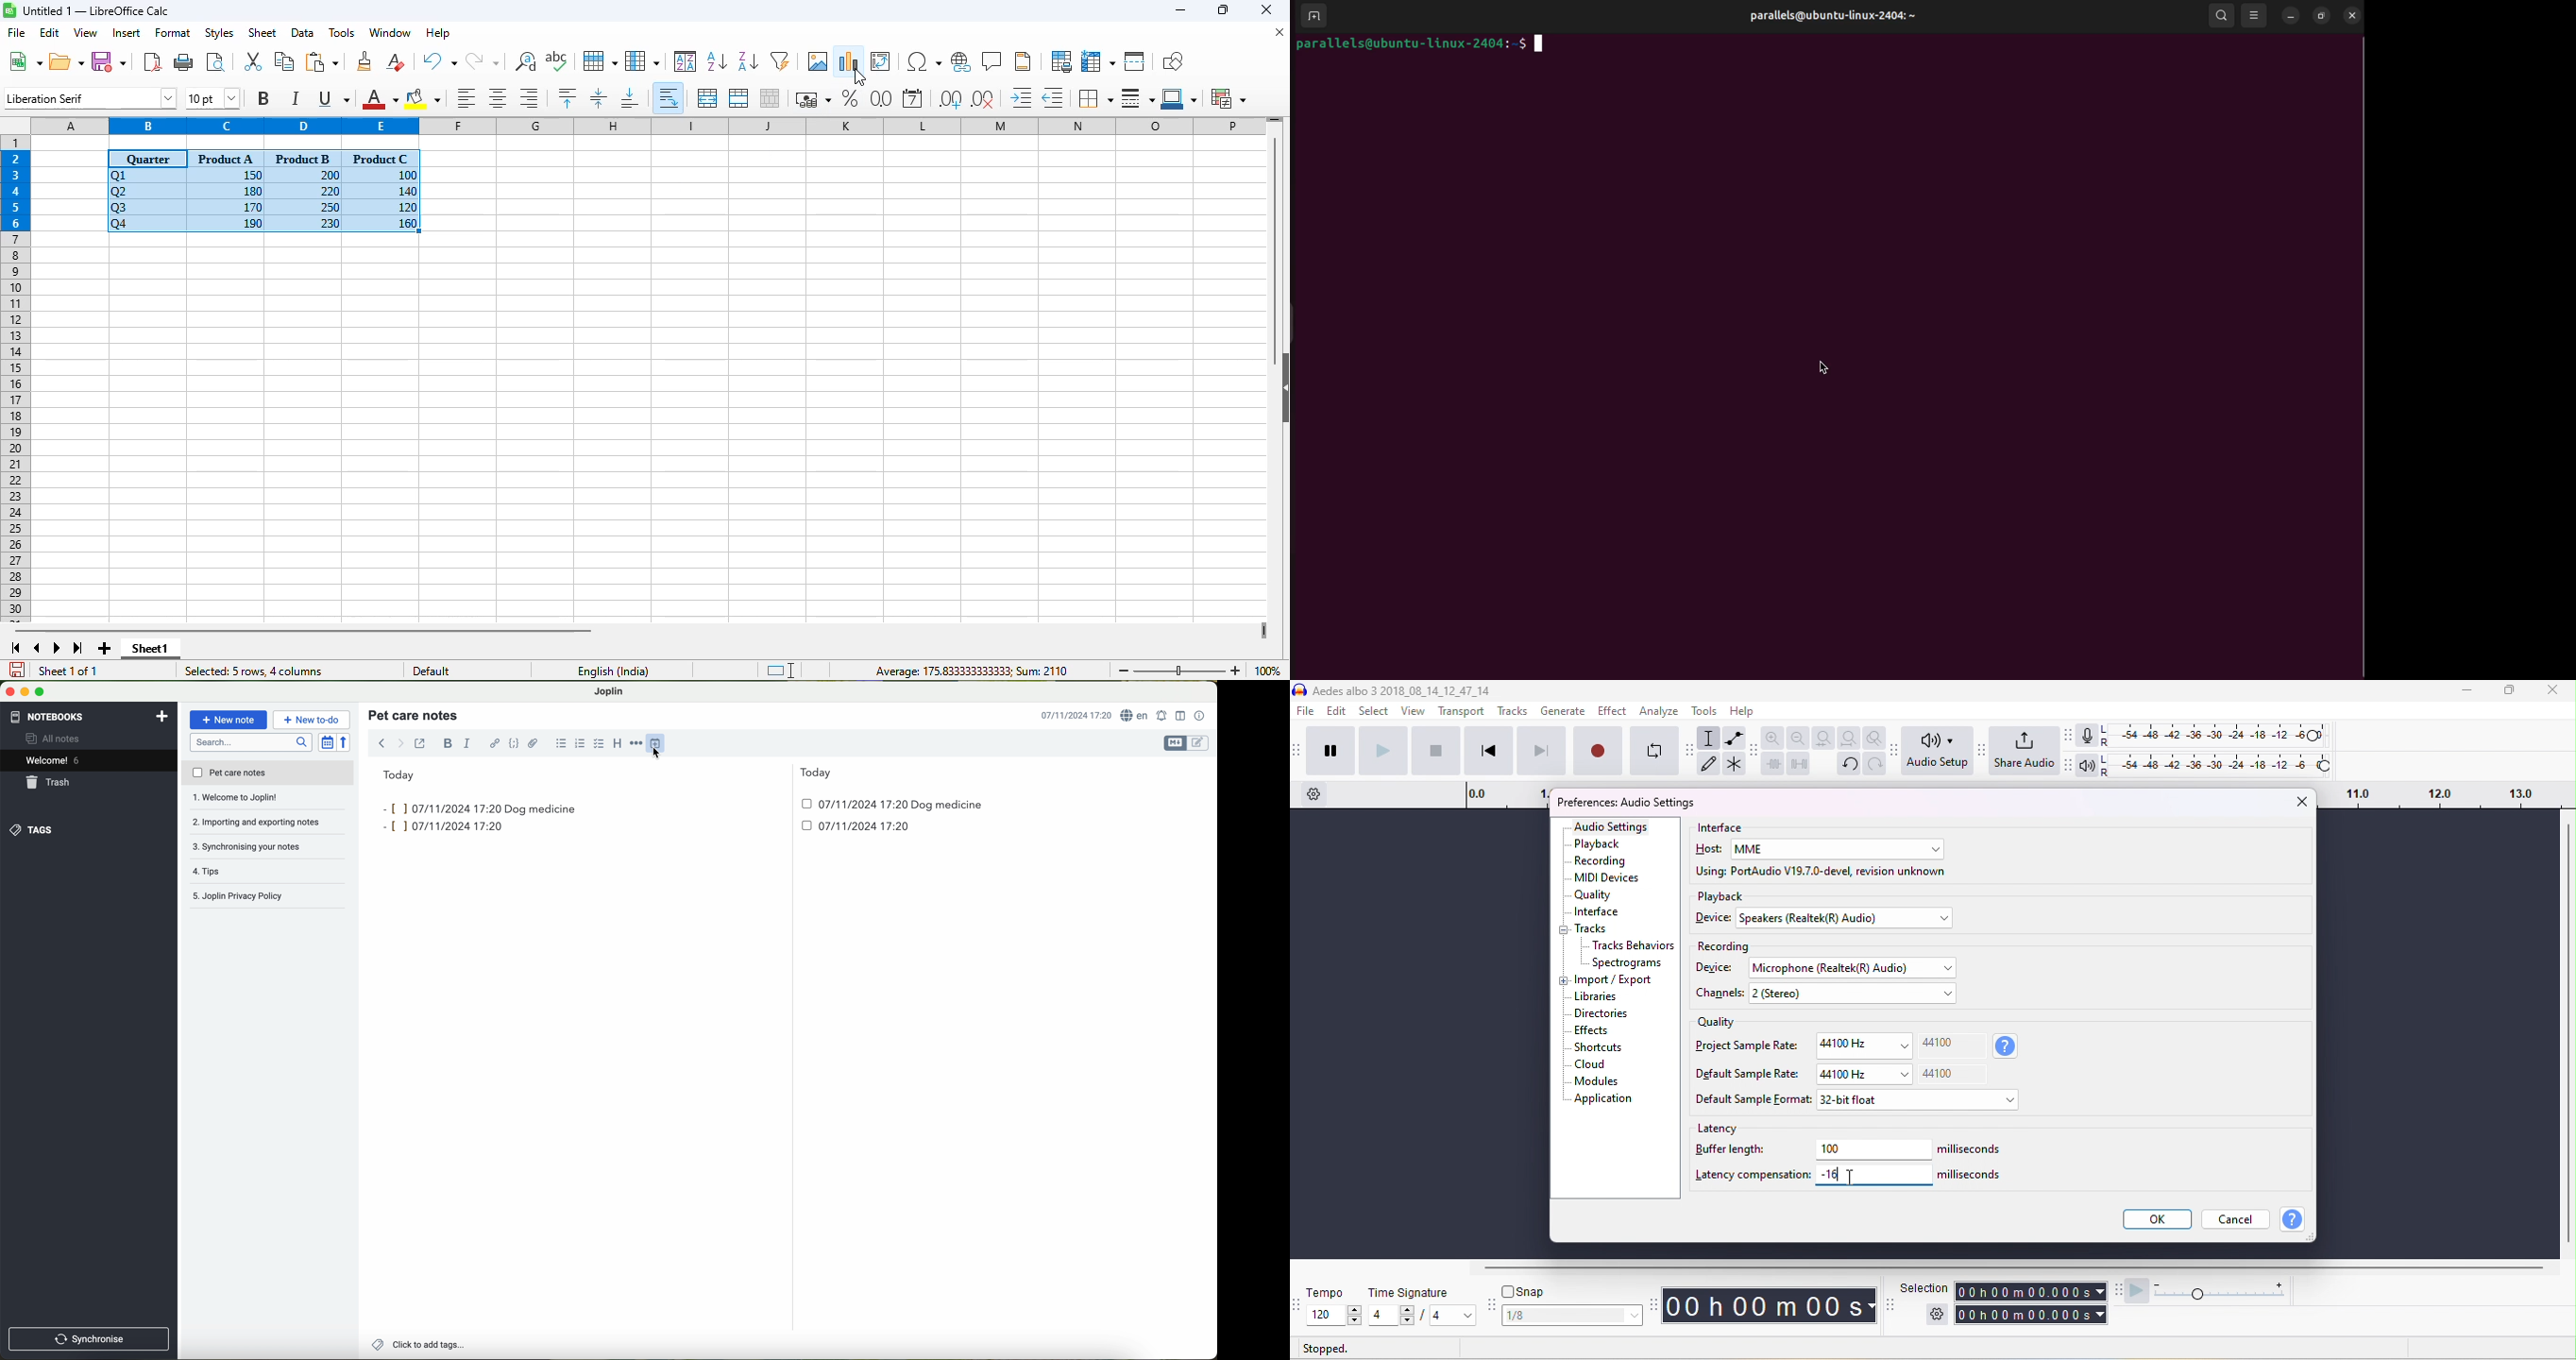  What do you see at coordinates (1602, 1014) in the screenshot?
I see `dictionaries` at bounding box center [1602, 1014].